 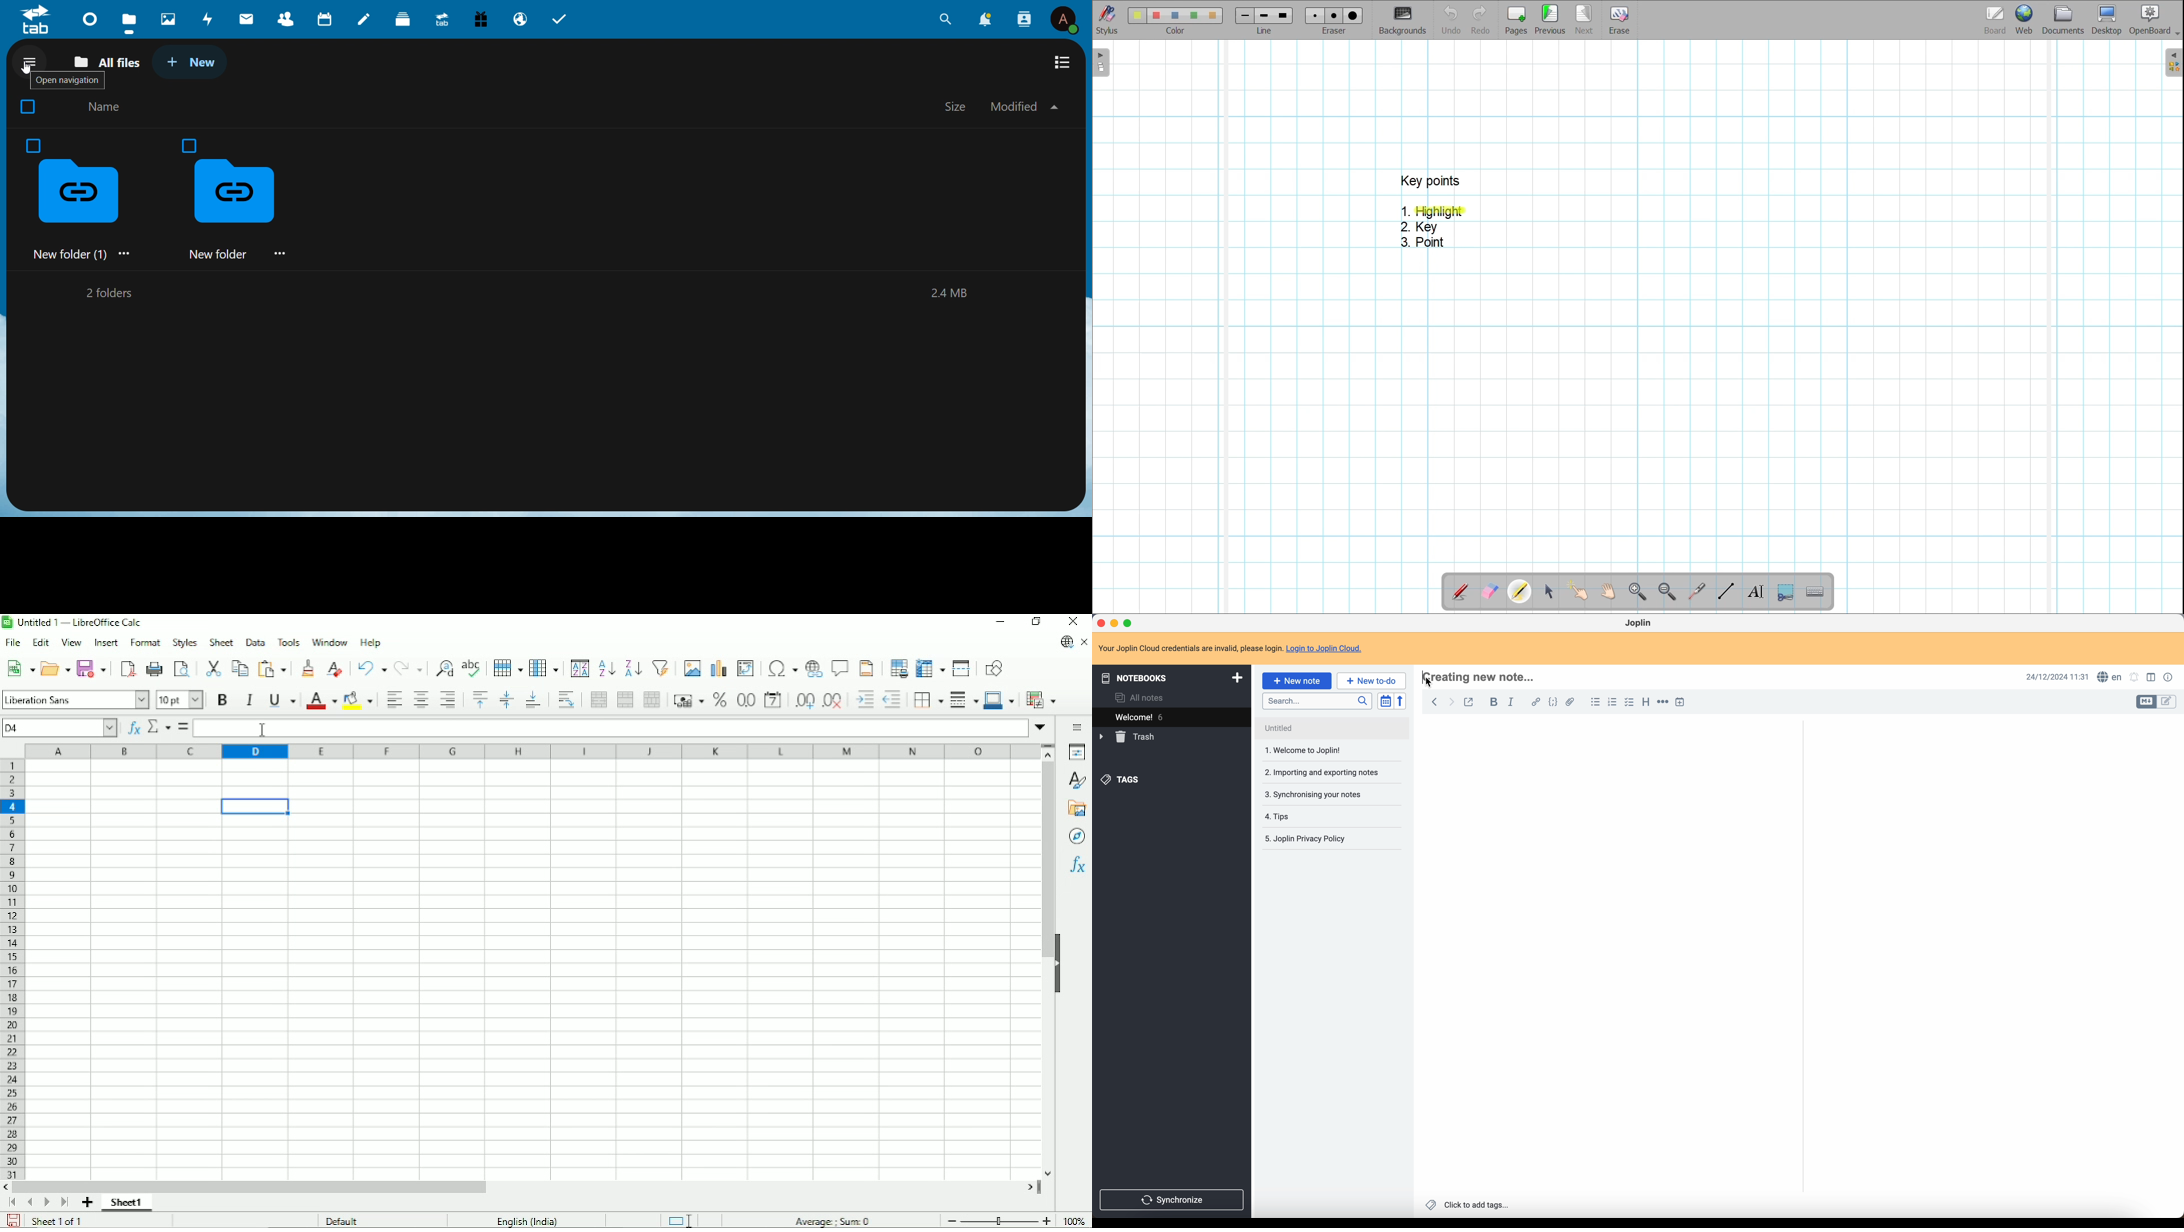 I want to click on 1. Welcome to joplin!, so click(x=1323, y=751).